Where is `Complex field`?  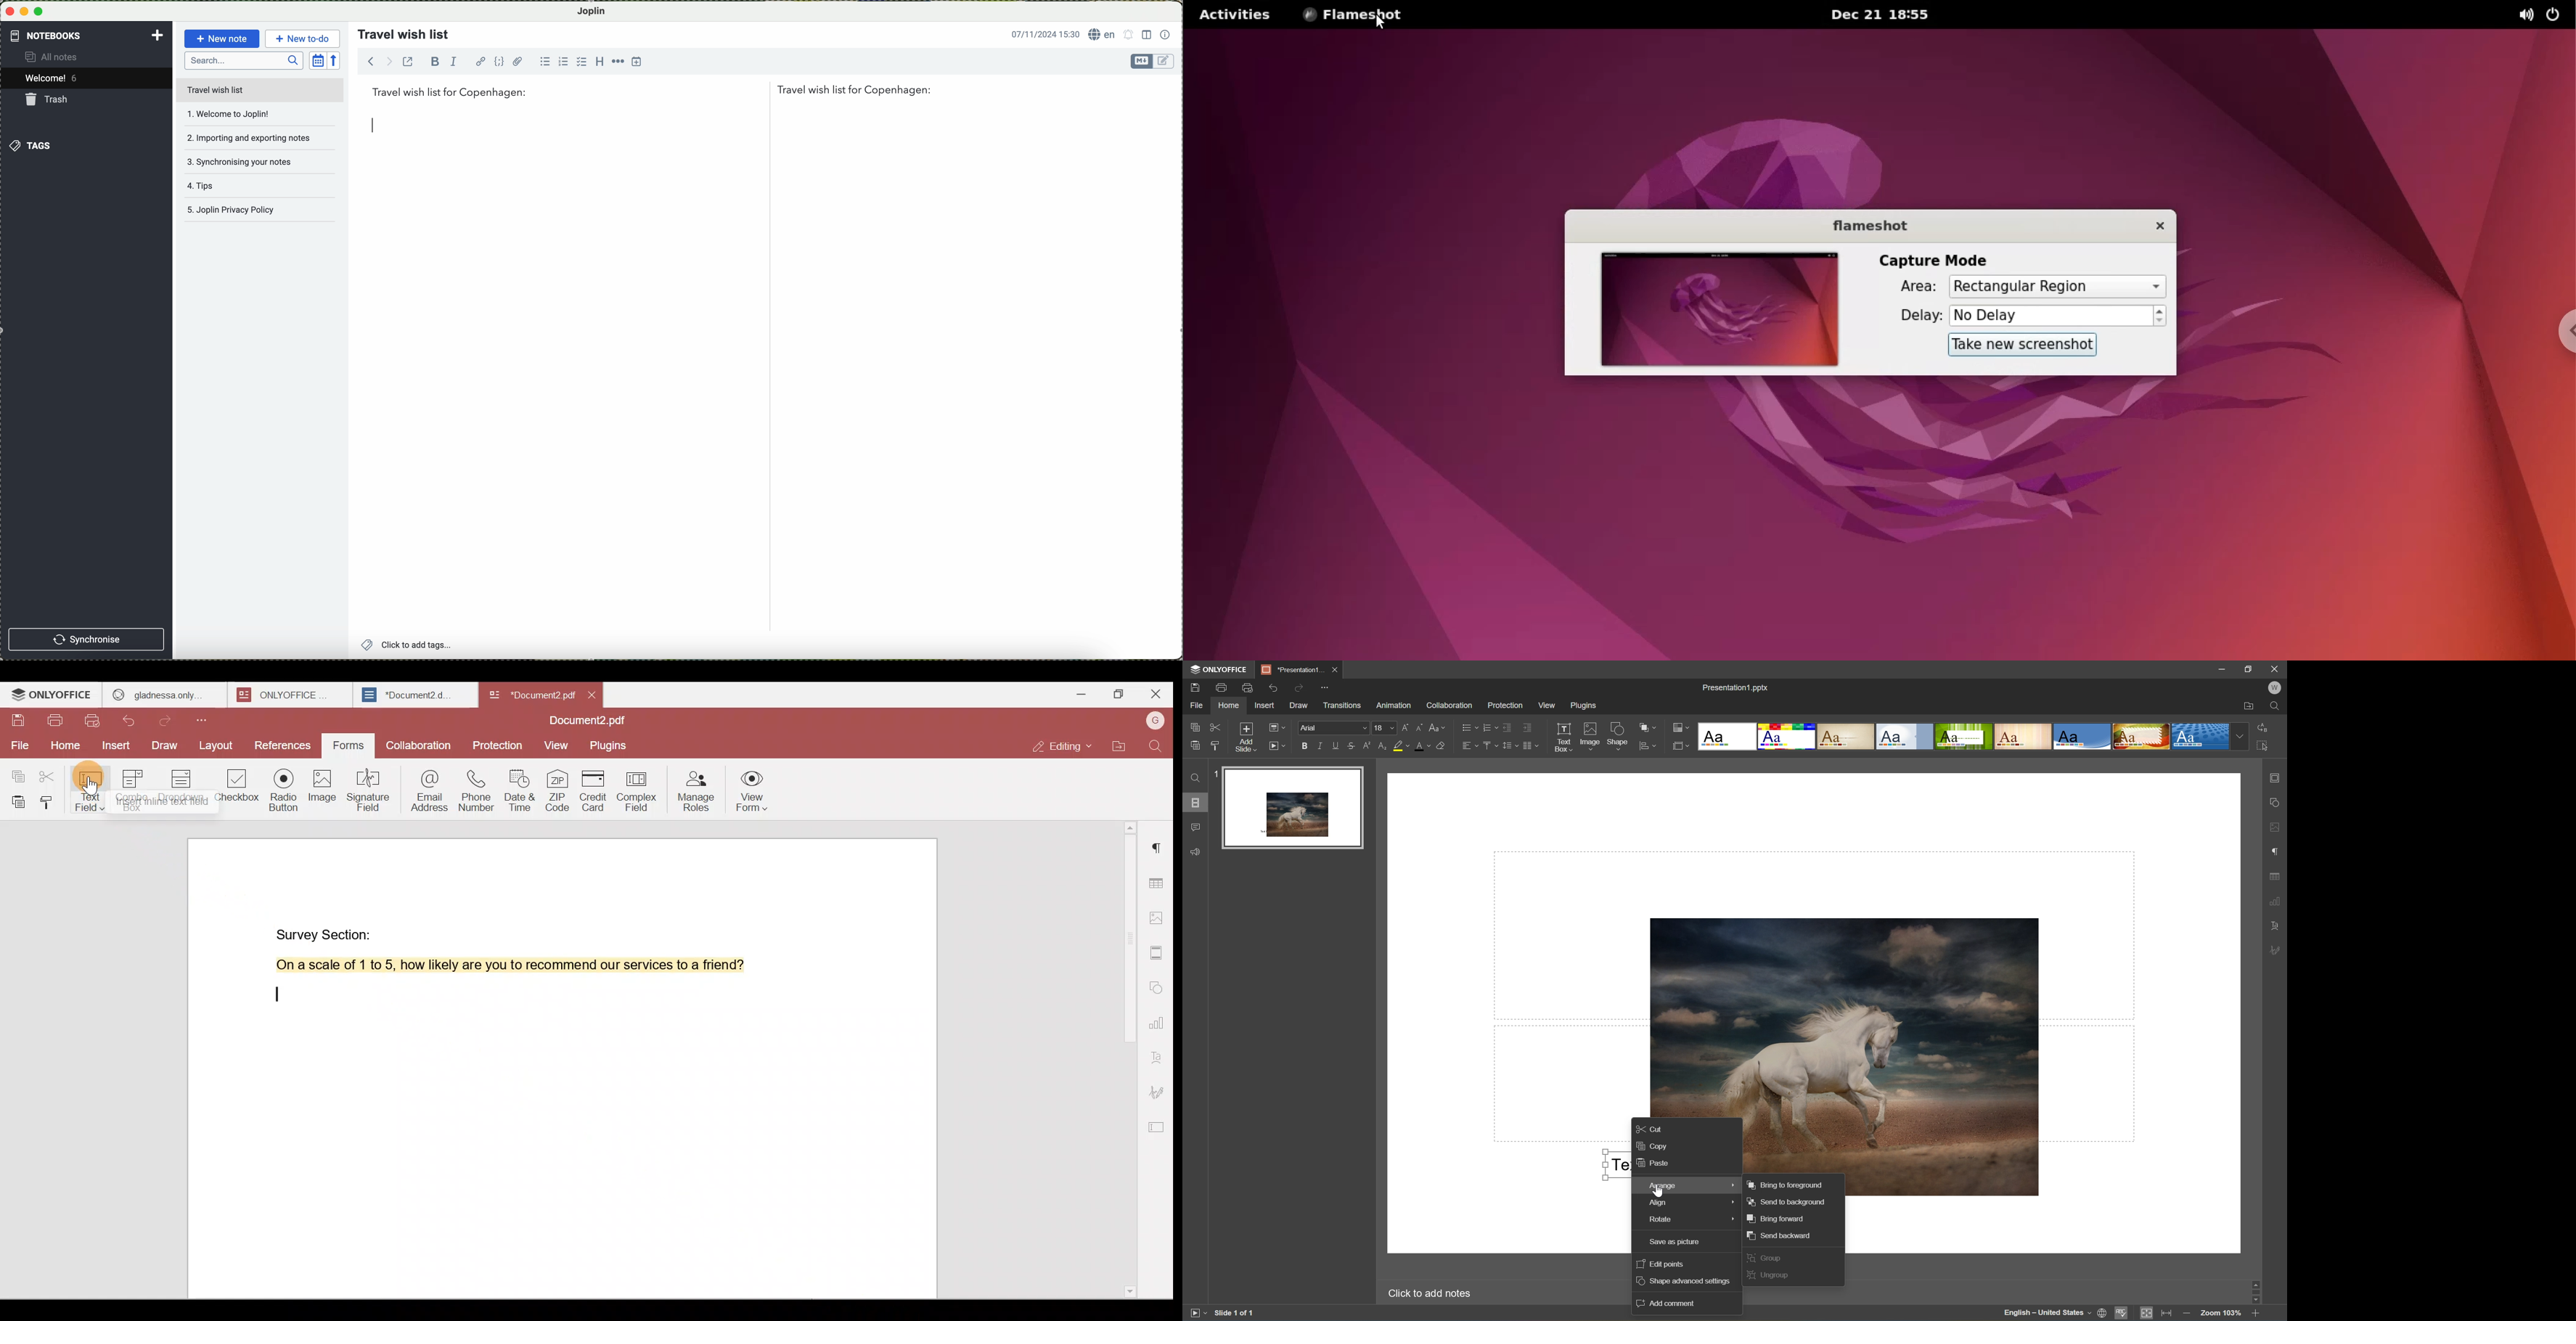 Complex field is located at coordinates (640, 792).